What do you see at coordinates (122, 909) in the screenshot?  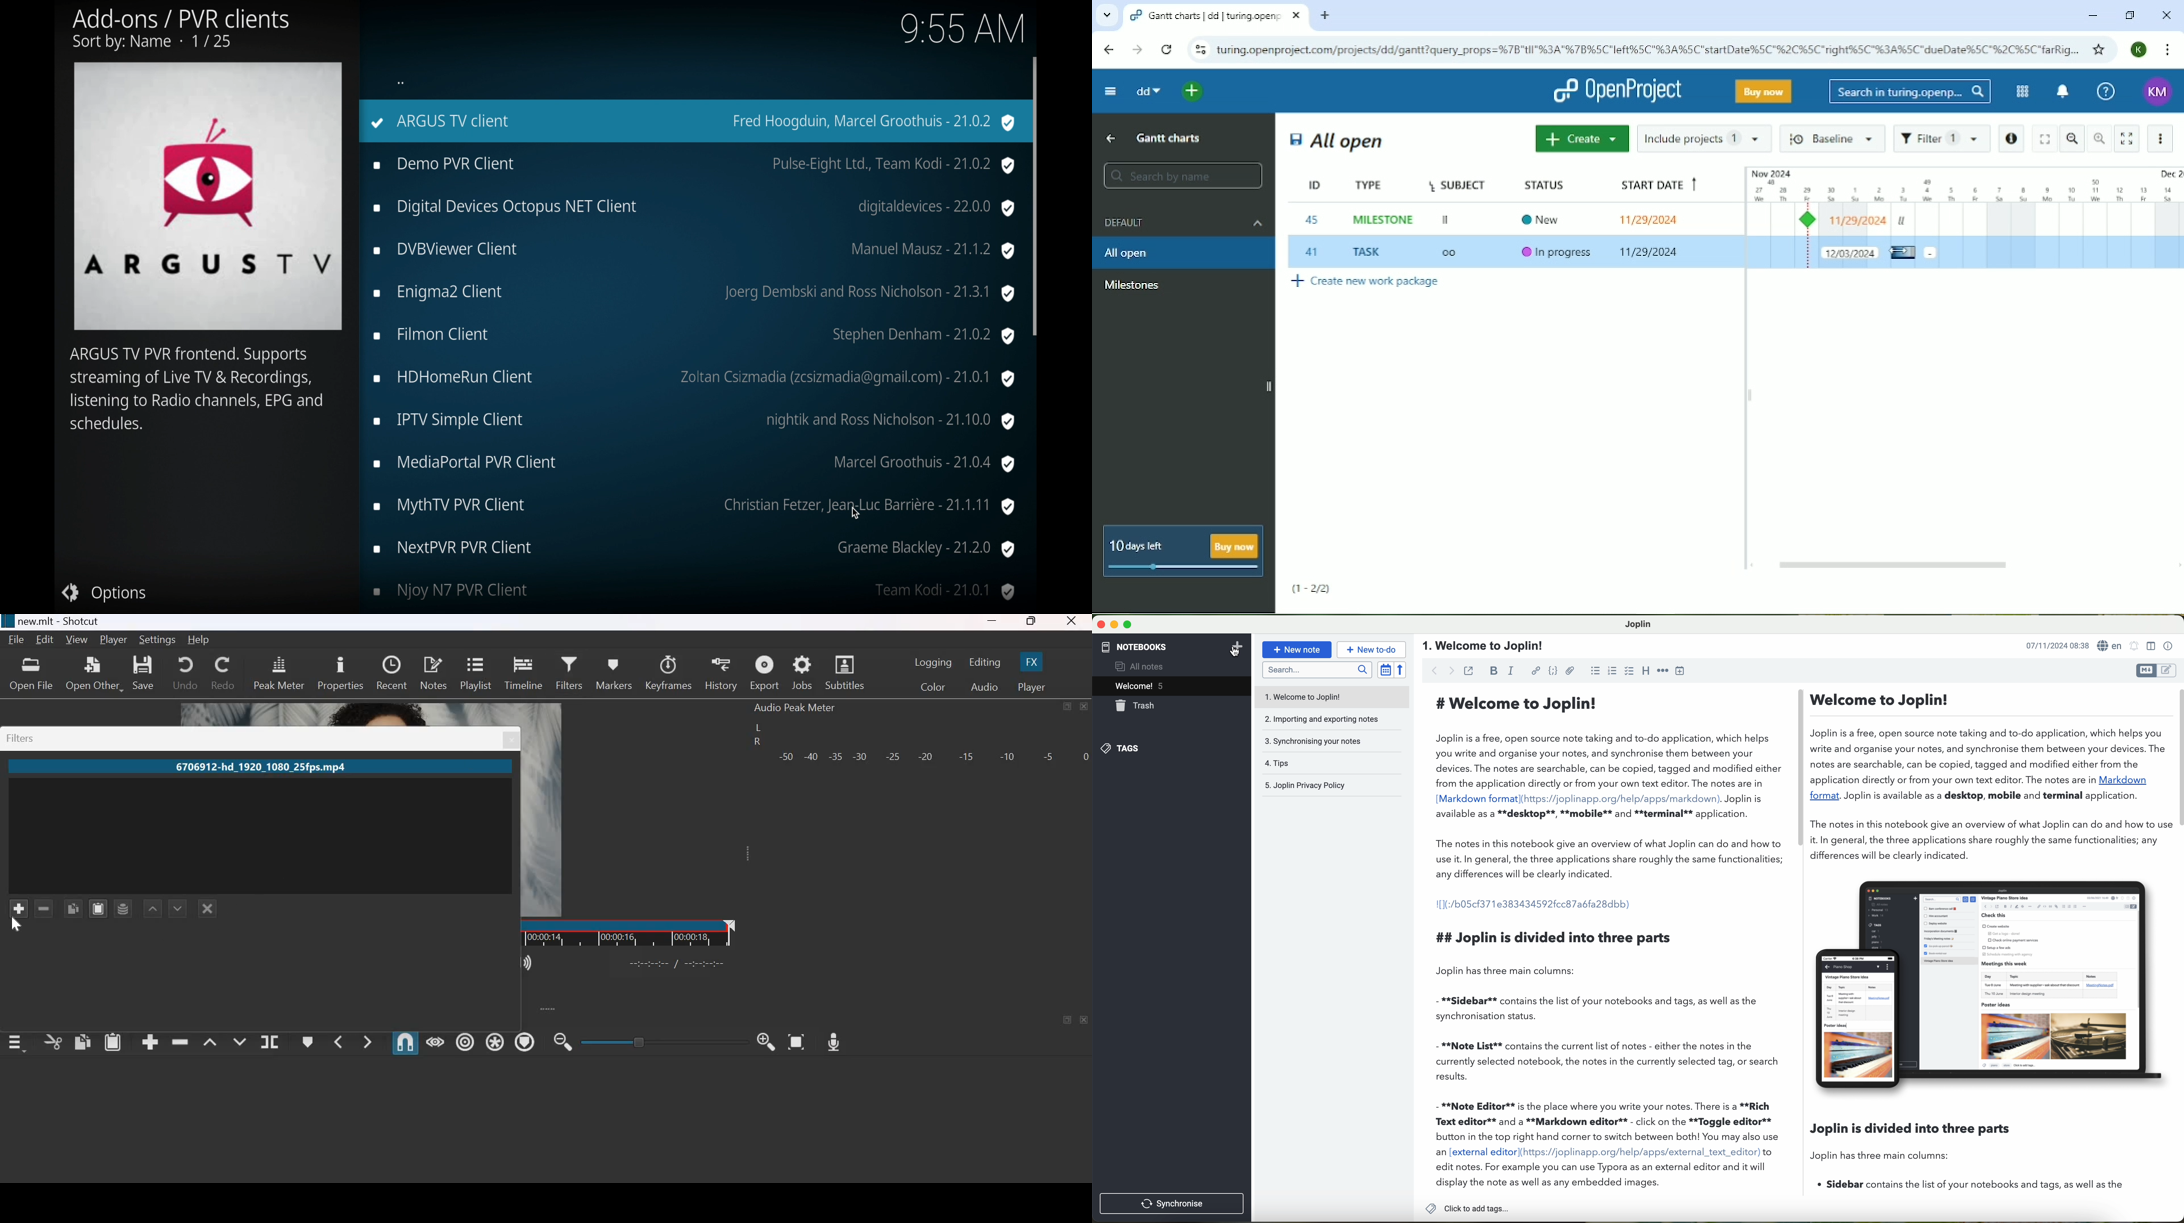 I see `save a filter set` at bounding box center [122, 909].